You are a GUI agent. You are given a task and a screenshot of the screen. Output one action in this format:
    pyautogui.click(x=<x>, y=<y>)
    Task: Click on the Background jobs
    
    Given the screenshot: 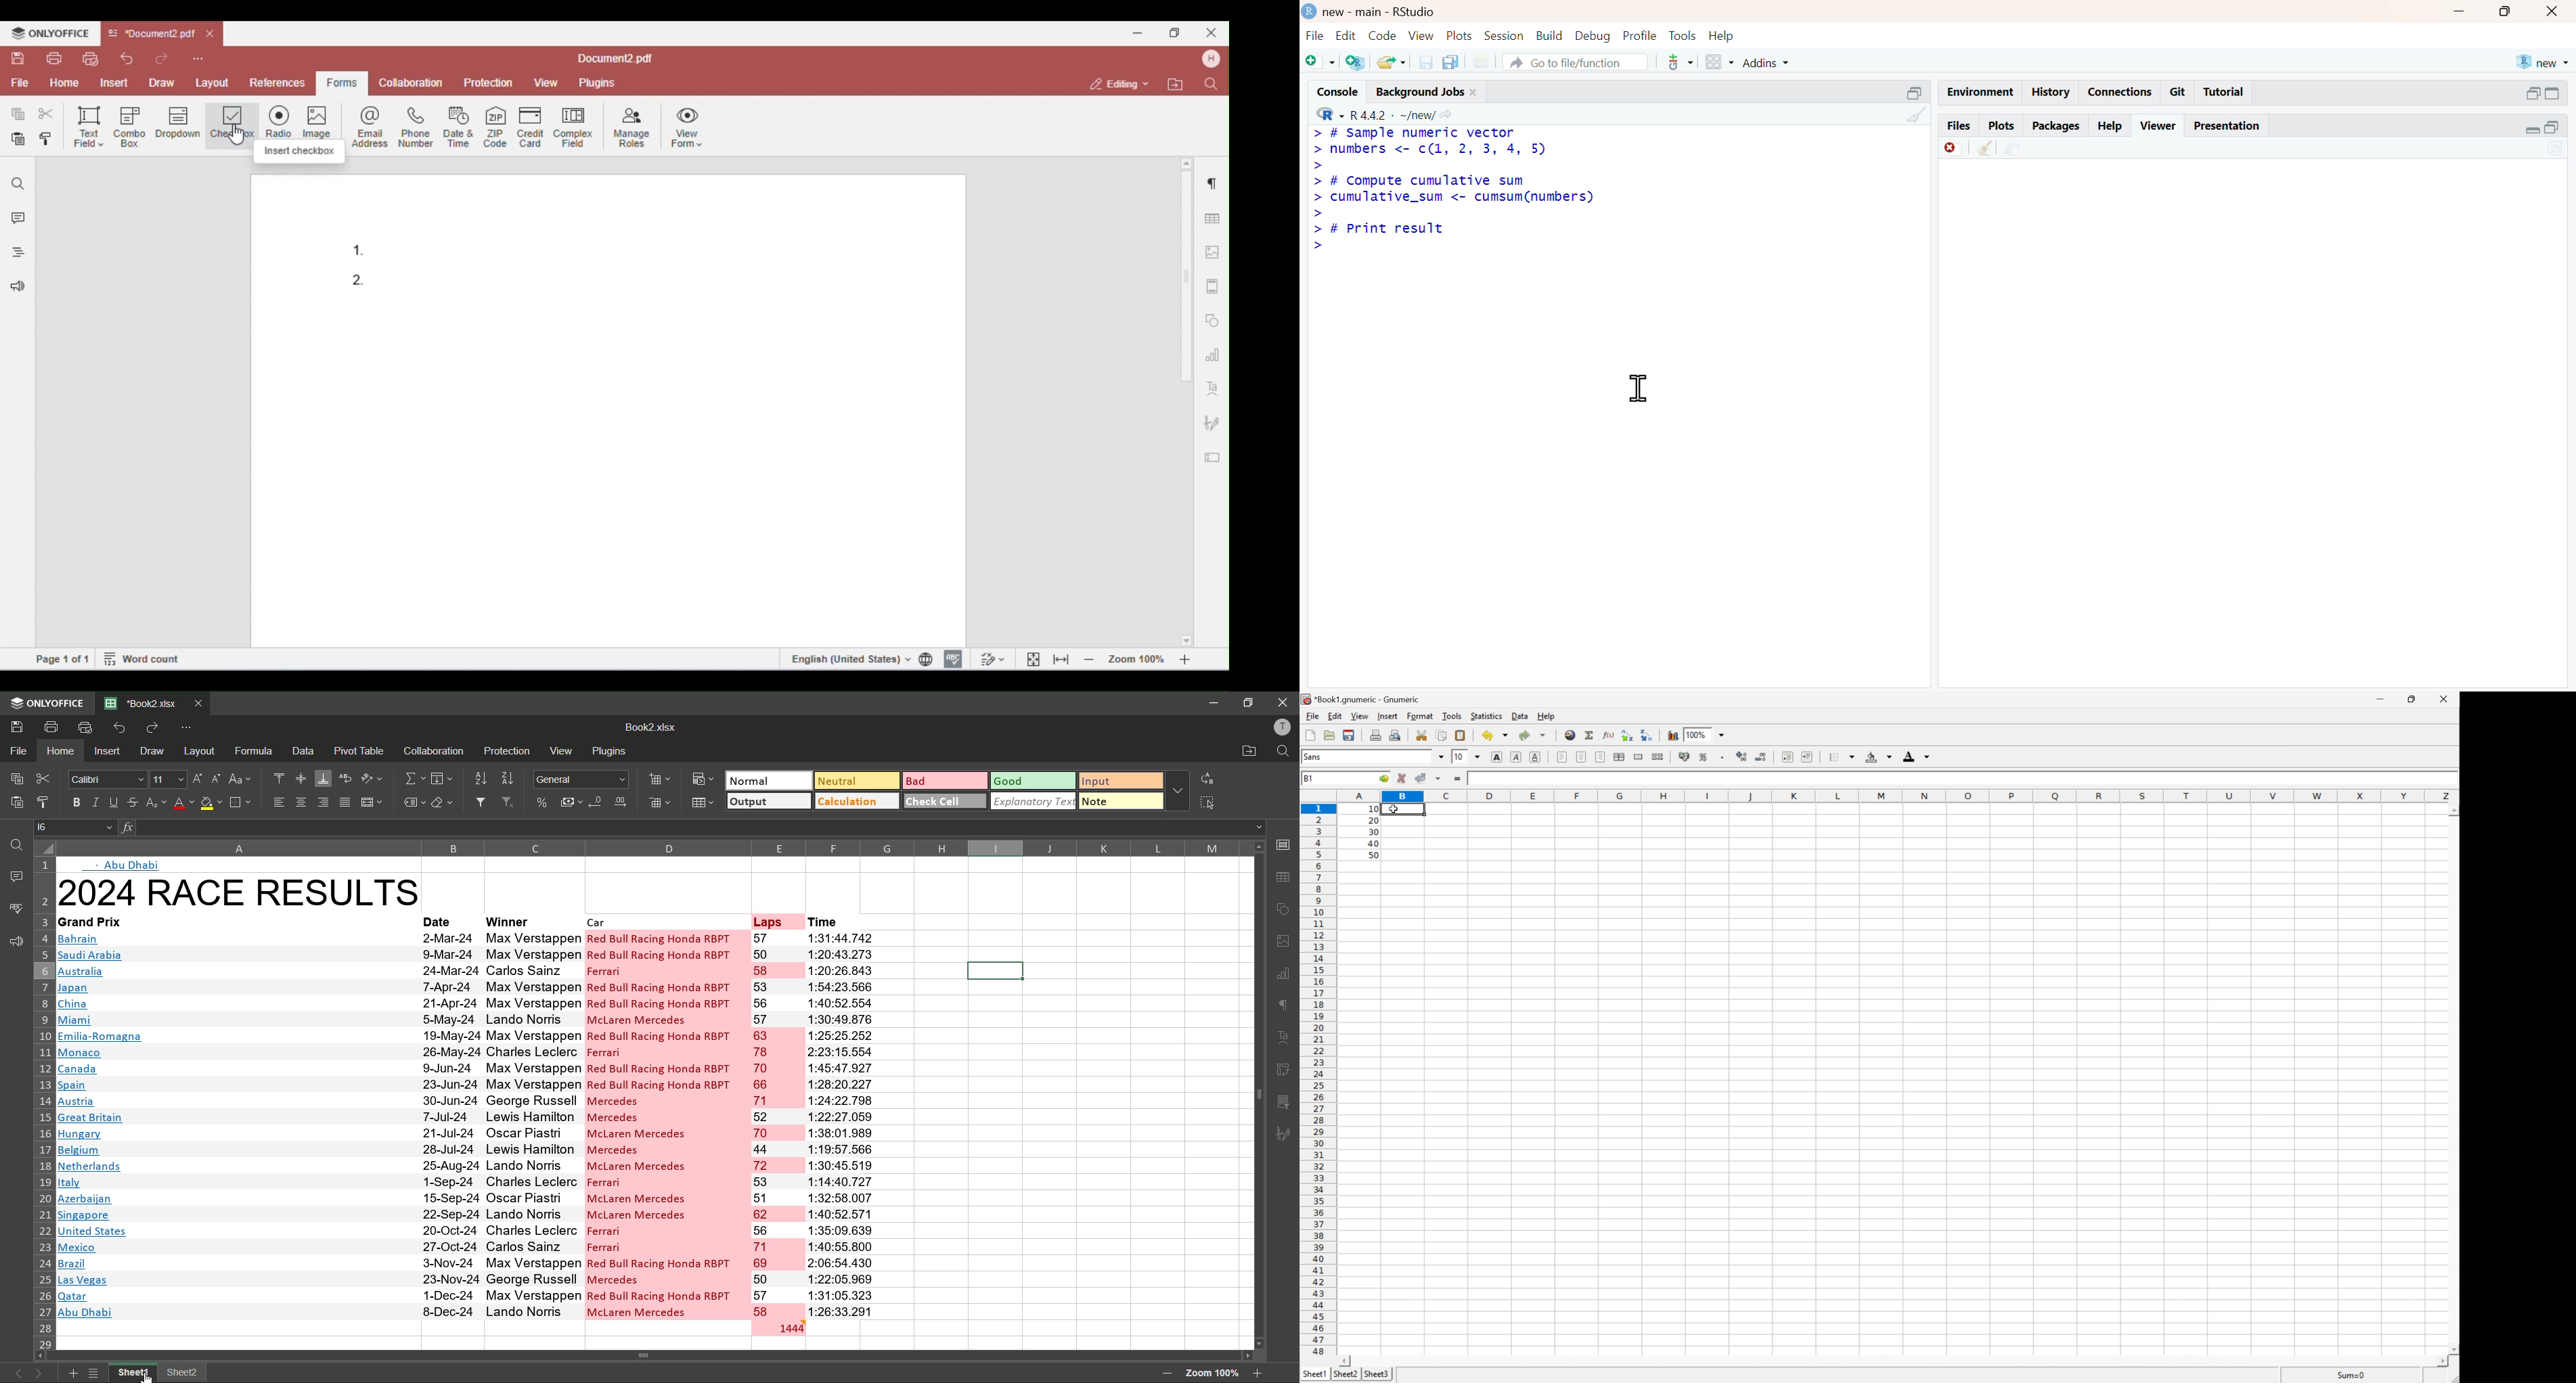 What is the action you would take?
    pyautogui.click(x=1421, y=92)
    